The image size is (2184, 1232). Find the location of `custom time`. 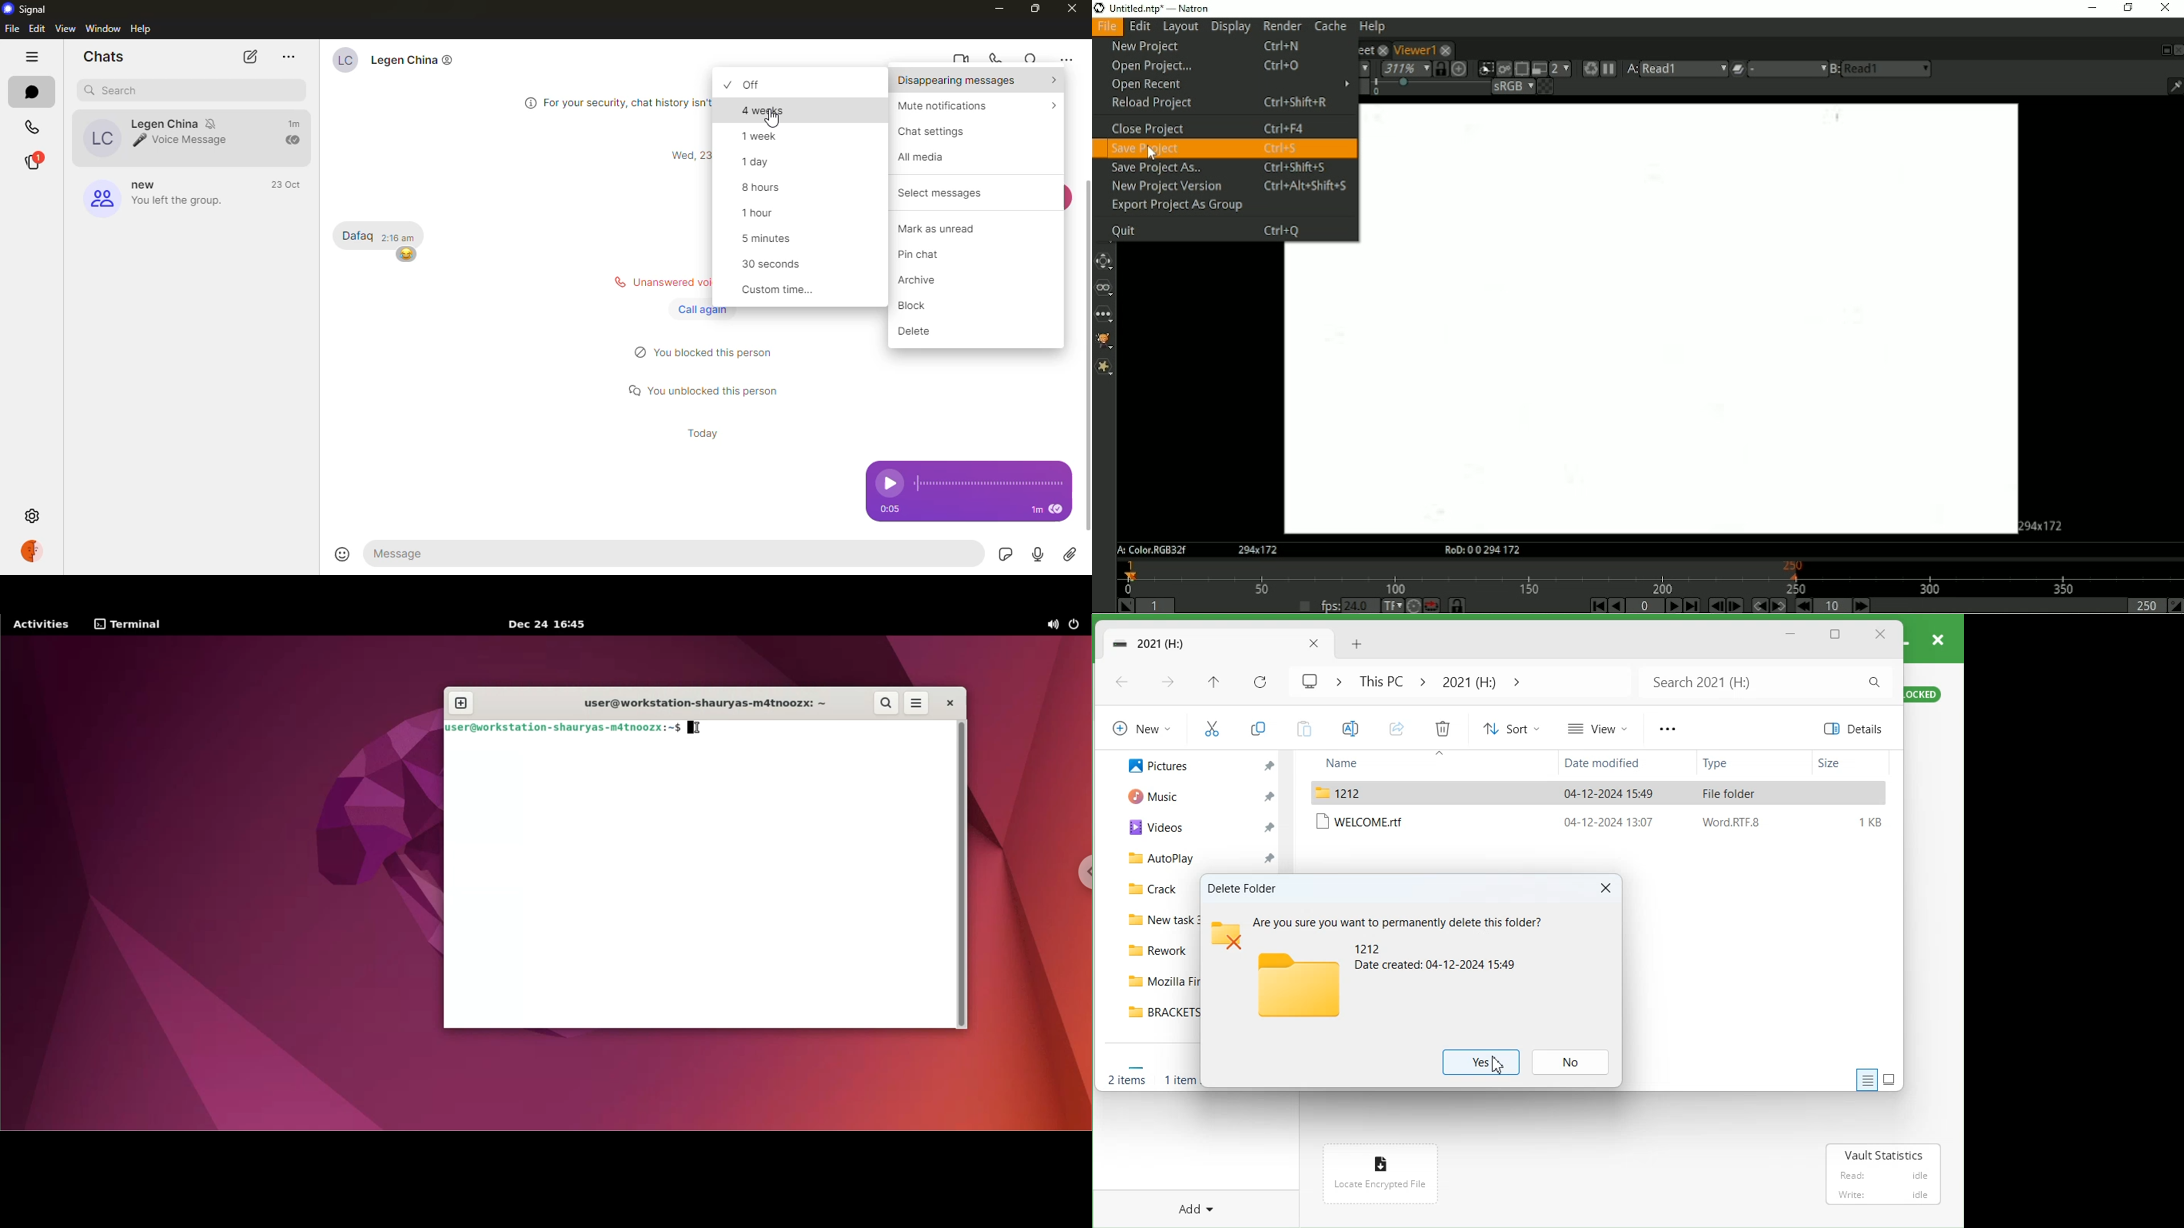

custom time is located at coordinates (779, 291).